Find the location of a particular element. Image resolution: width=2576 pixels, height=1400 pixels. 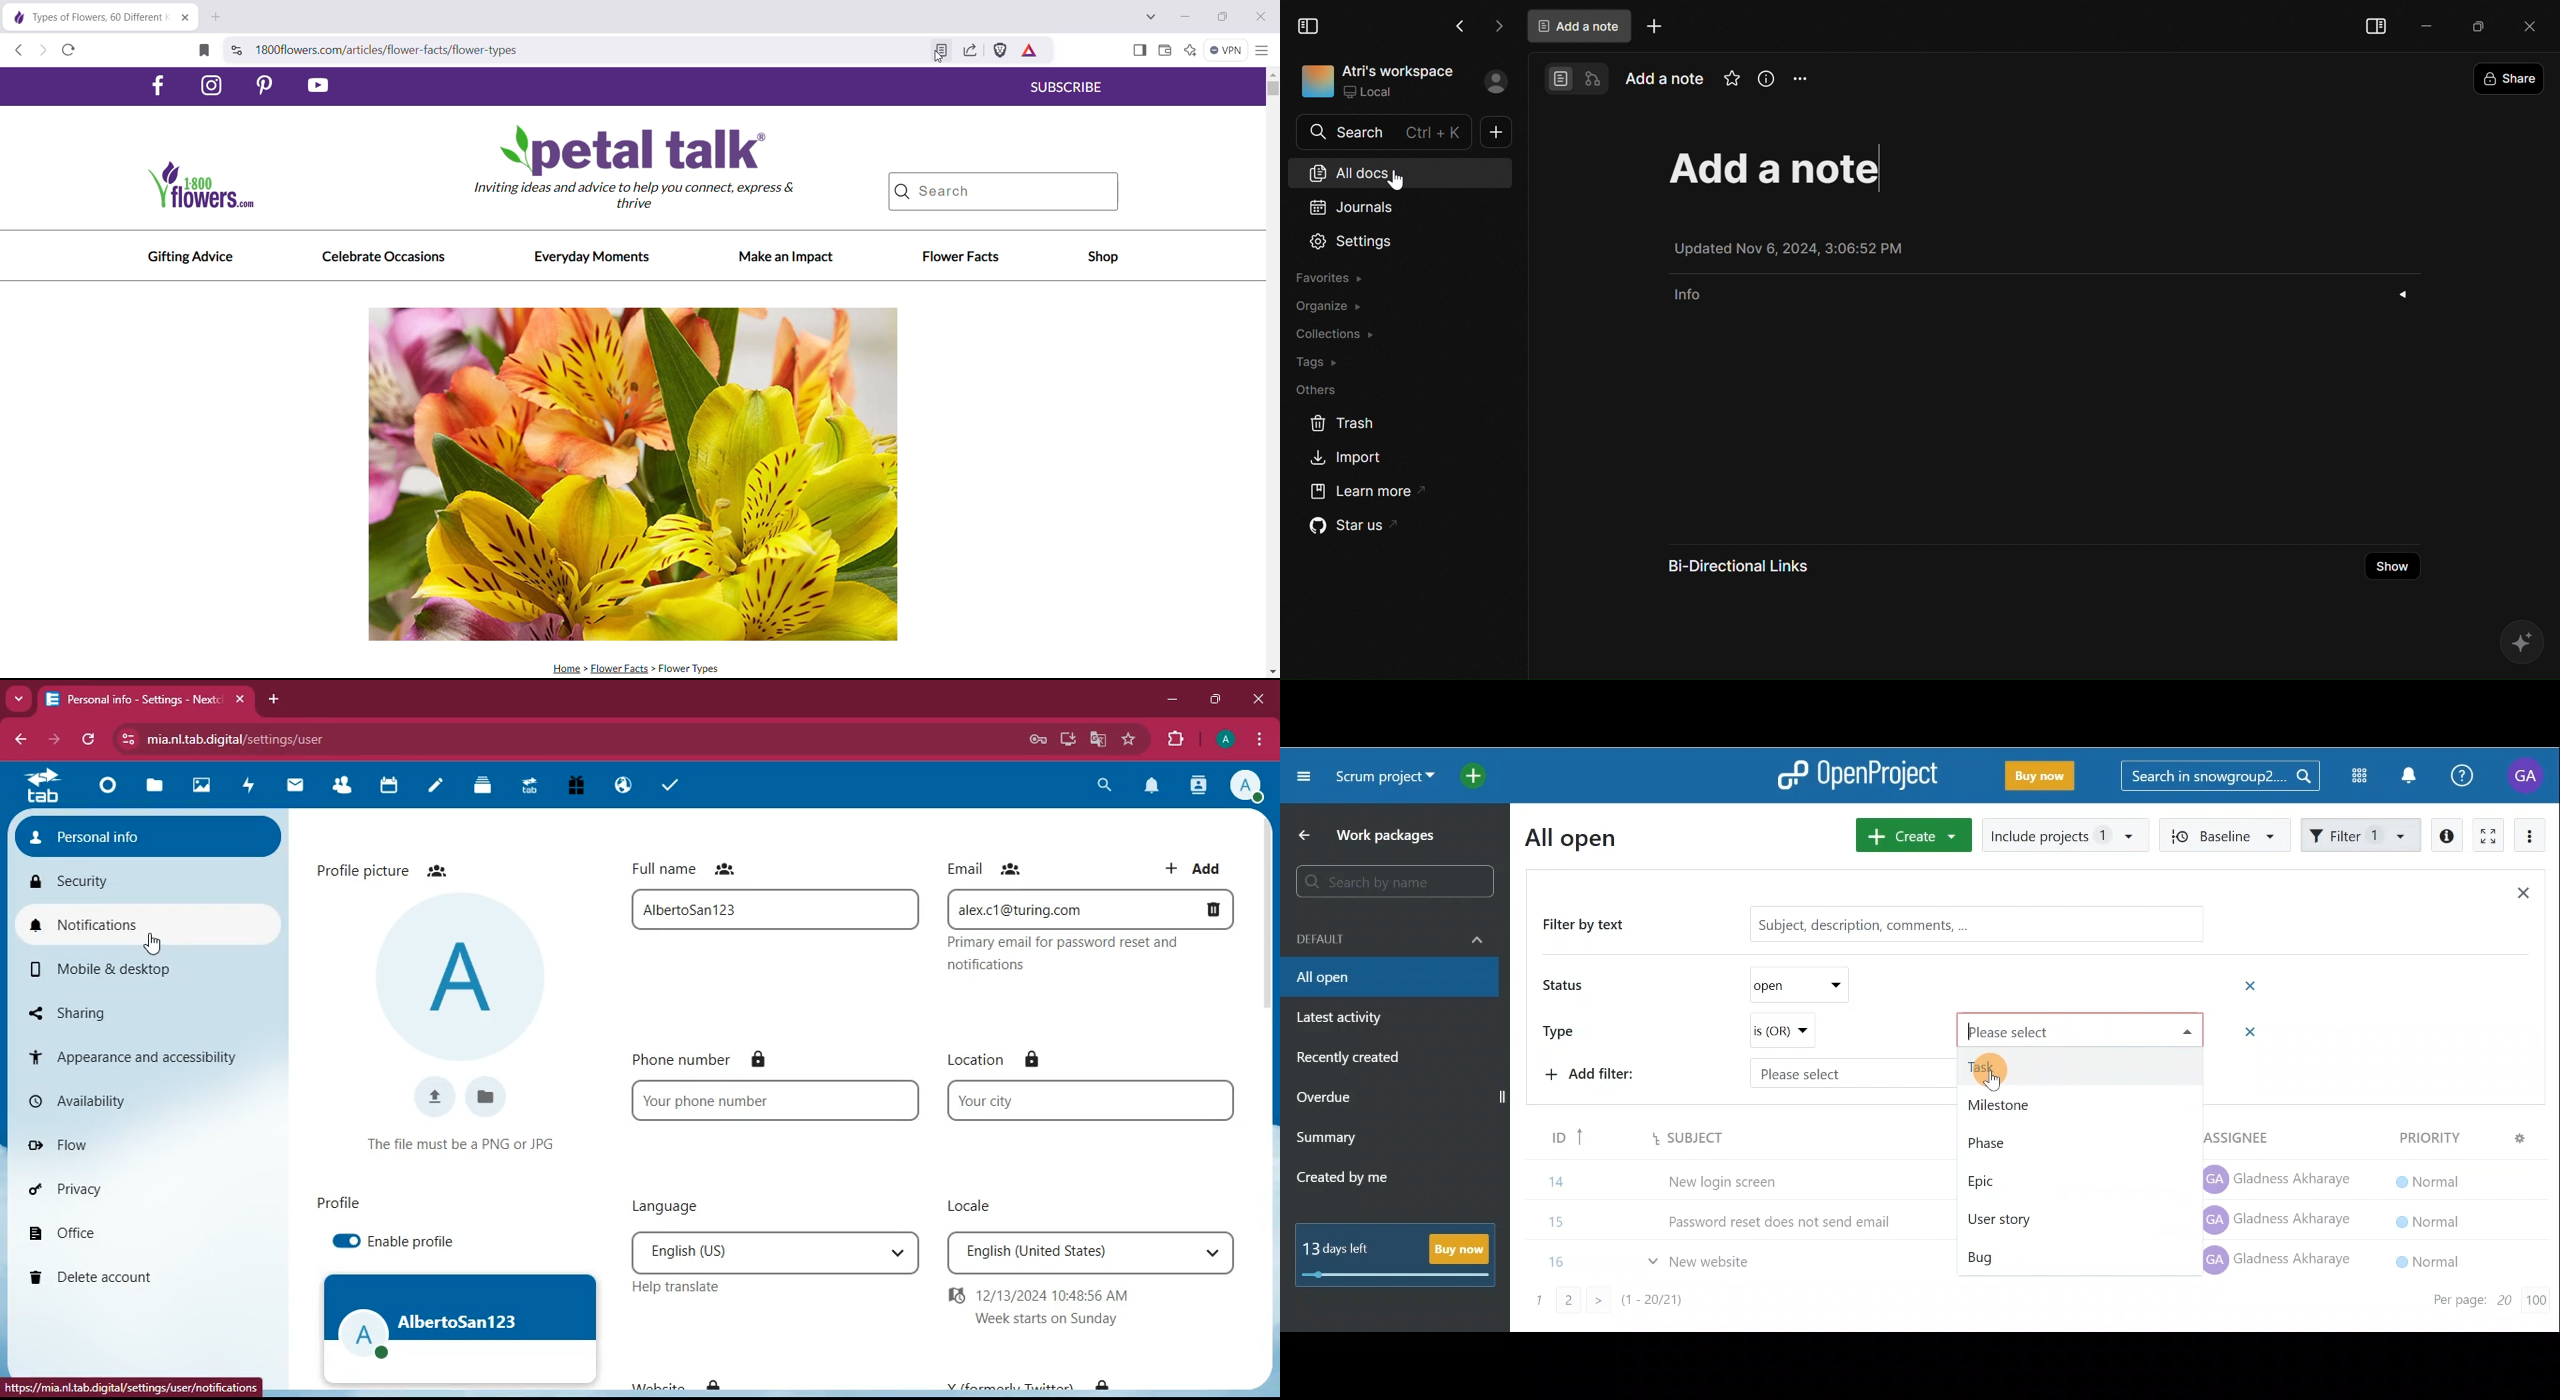

Filter by text is located at coordinates (1592, 926).